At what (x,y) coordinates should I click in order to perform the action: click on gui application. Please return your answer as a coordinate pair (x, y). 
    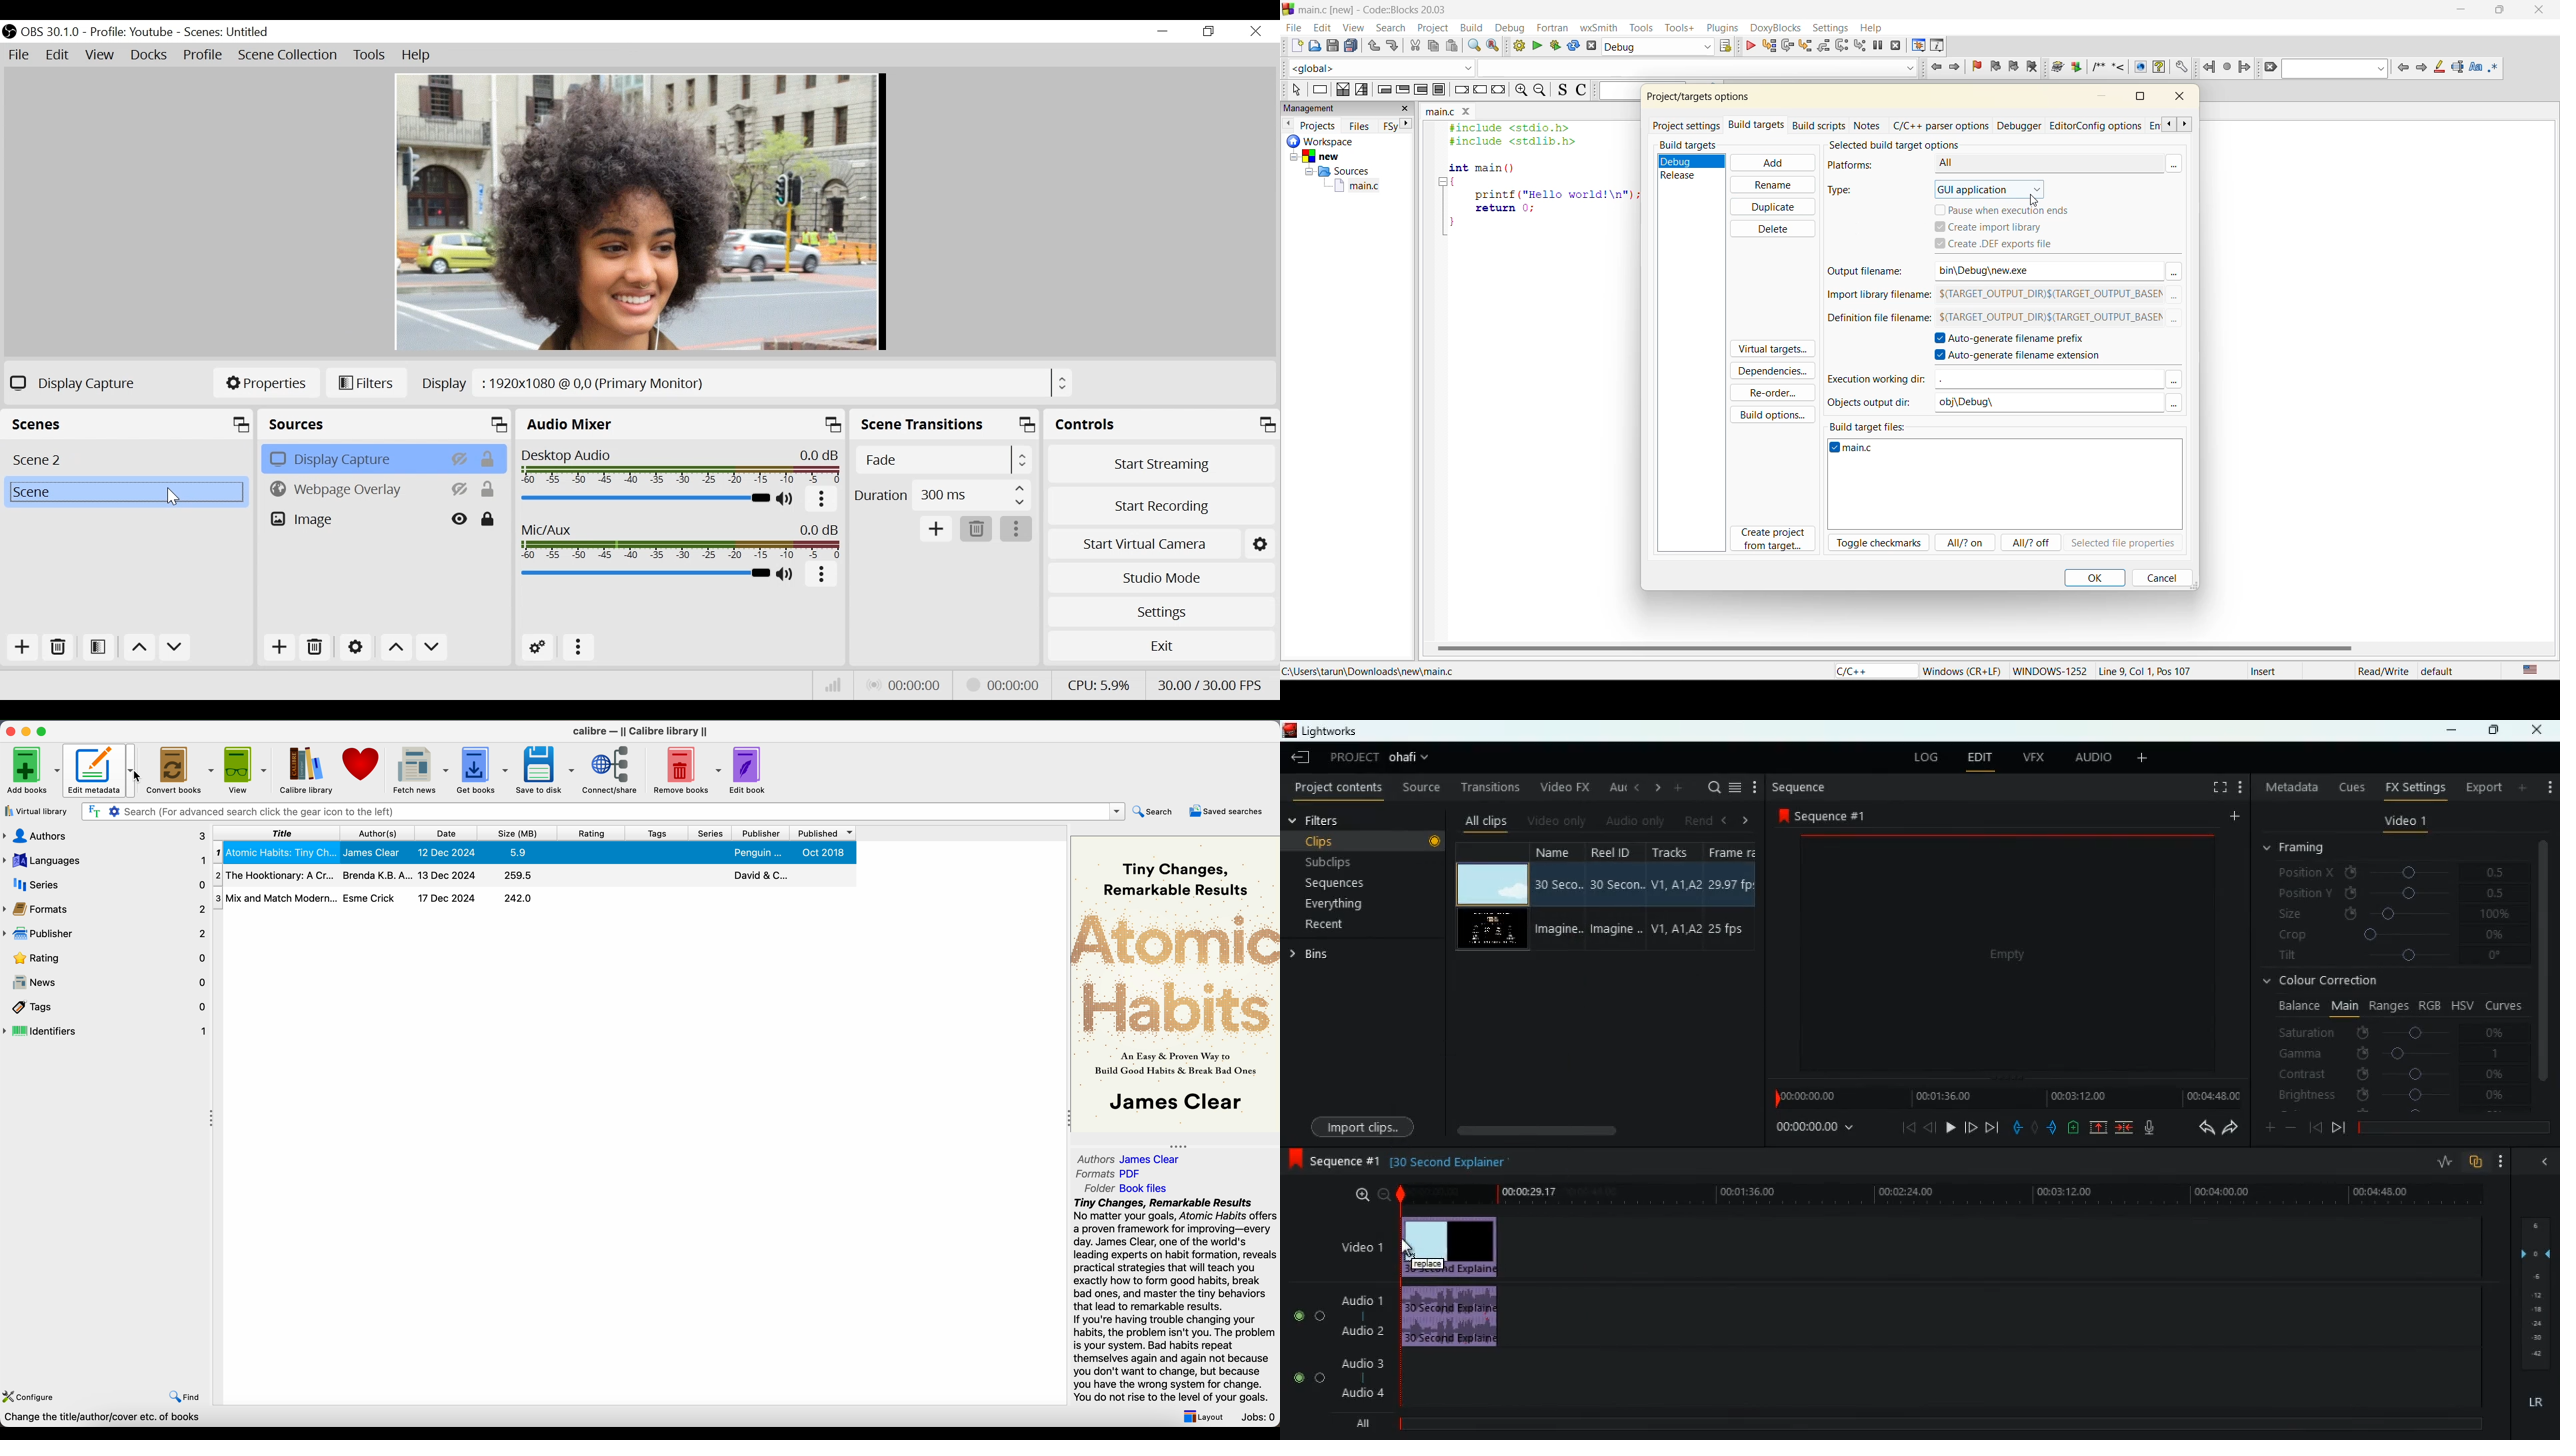
    Looking at the image, I should click on (2003, 188).